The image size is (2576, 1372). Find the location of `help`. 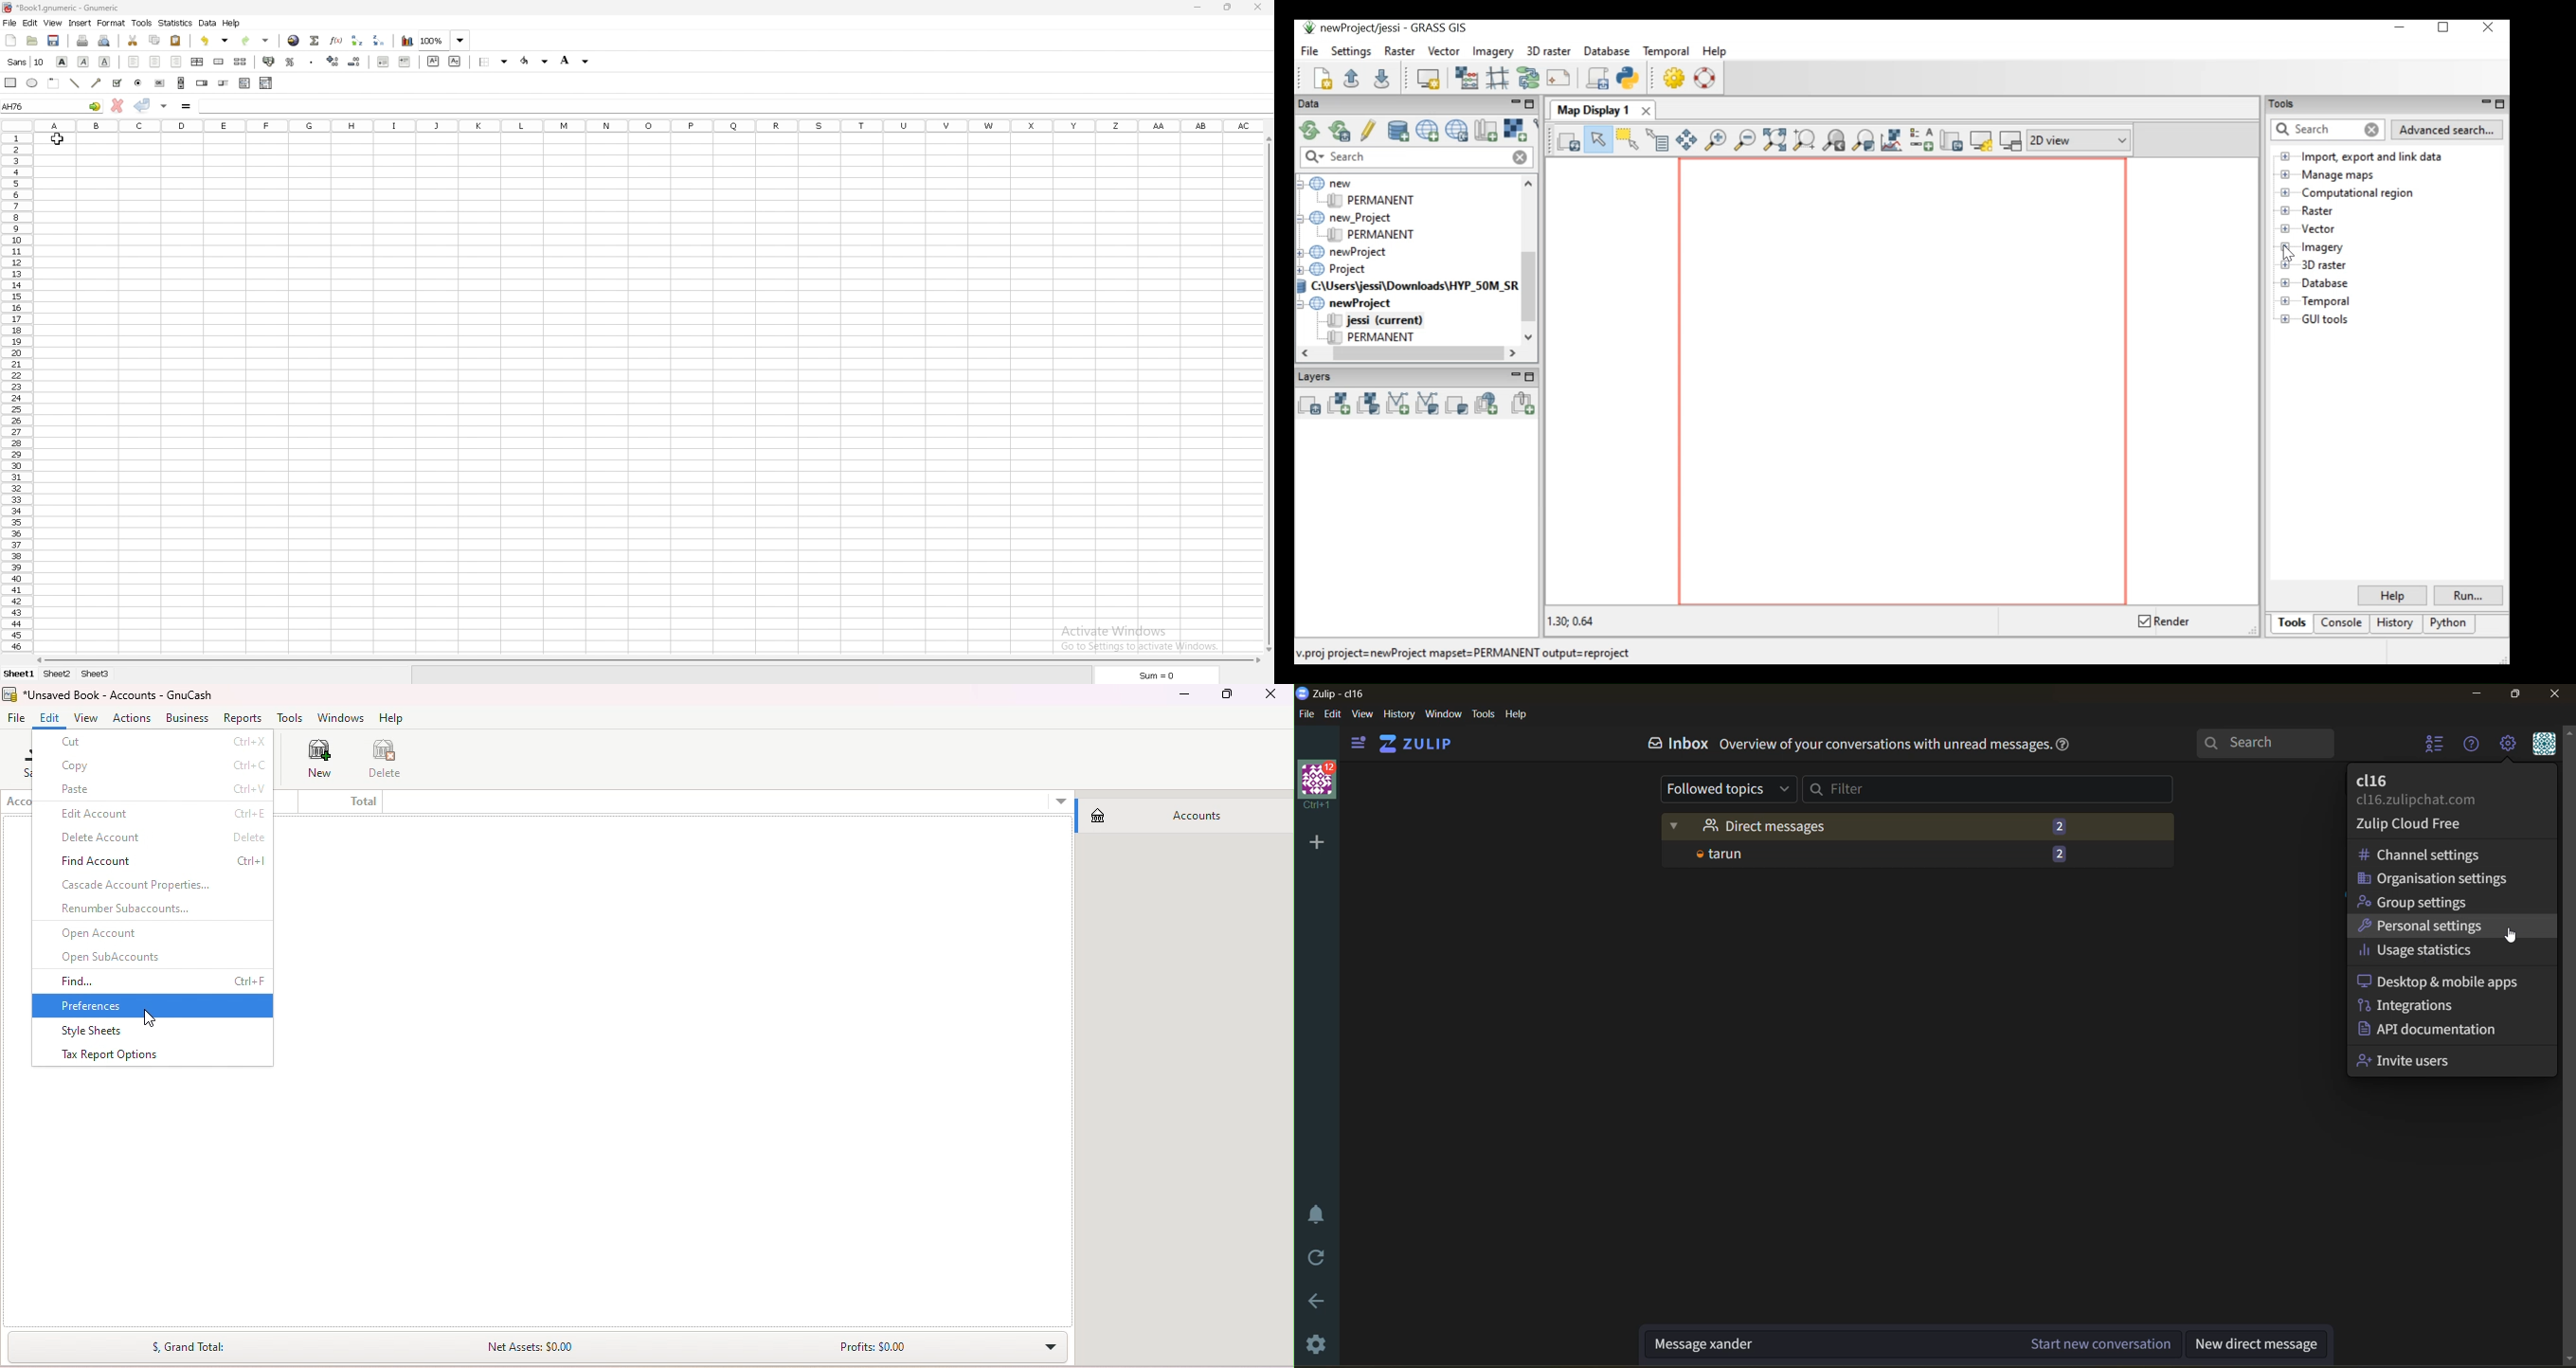

help is located at coordinates (1517, 715).